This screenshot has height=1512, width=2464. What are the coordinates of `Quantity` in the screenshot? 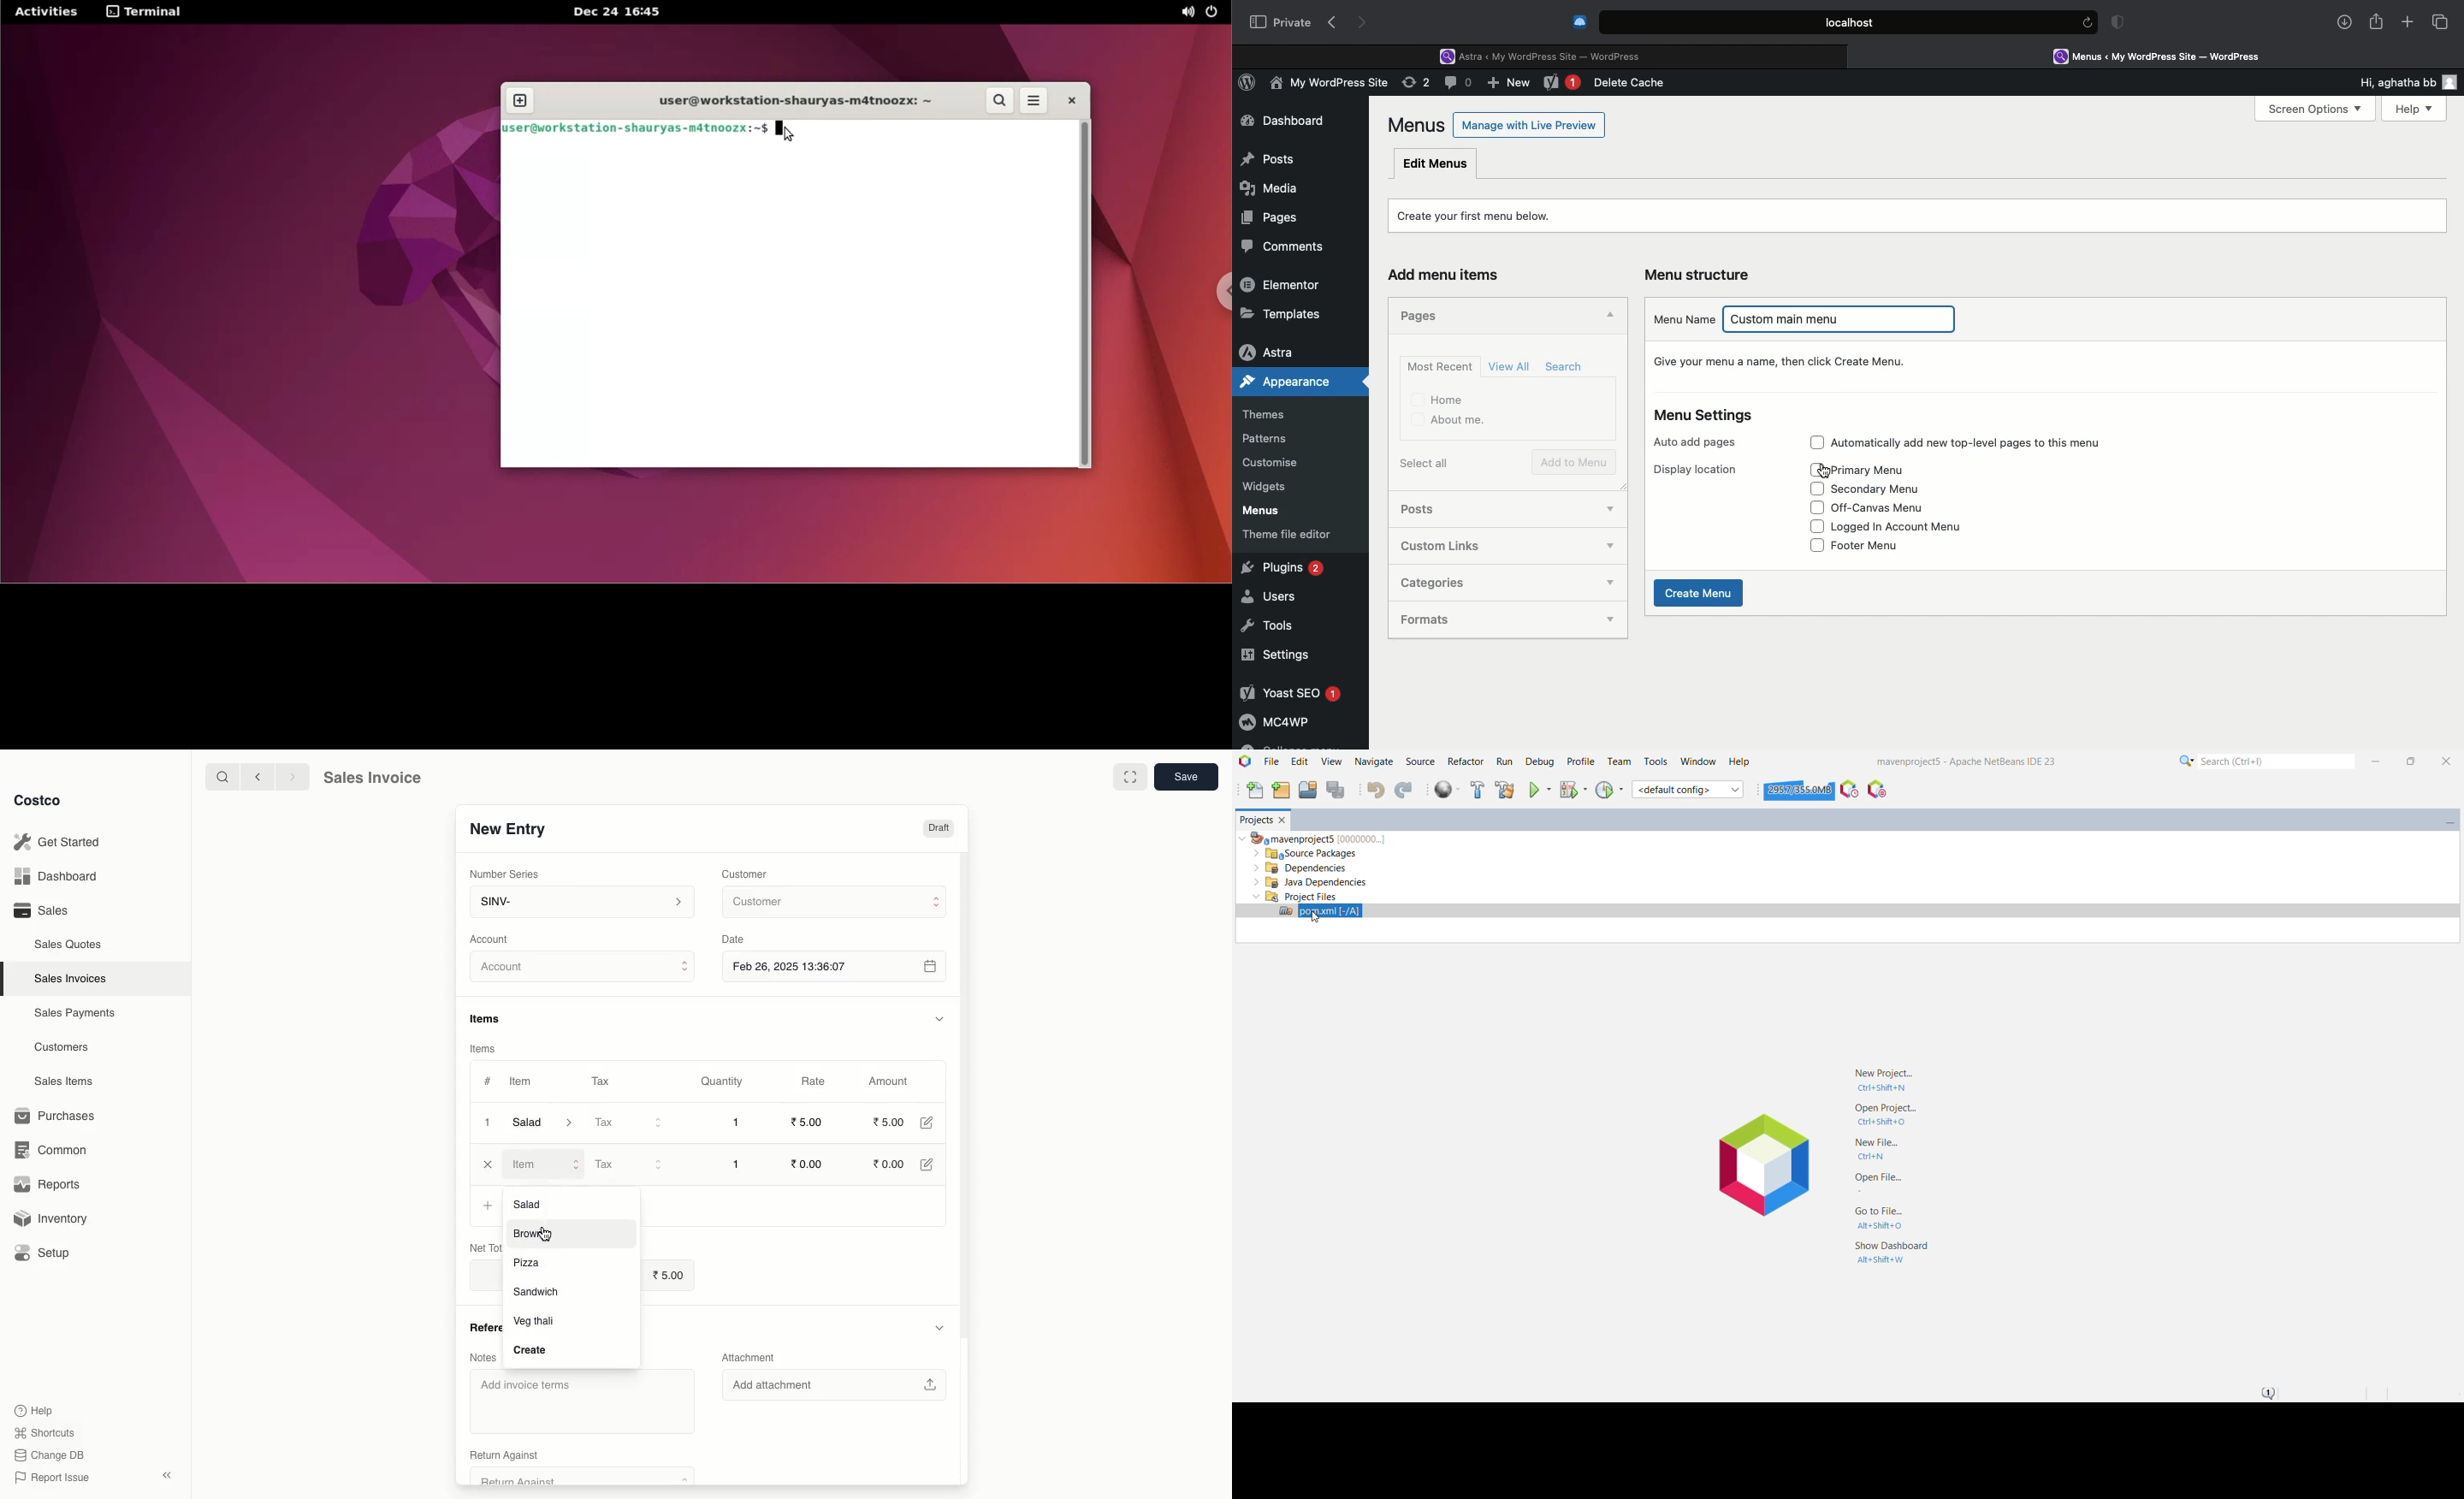 It's located at (720, 1082).